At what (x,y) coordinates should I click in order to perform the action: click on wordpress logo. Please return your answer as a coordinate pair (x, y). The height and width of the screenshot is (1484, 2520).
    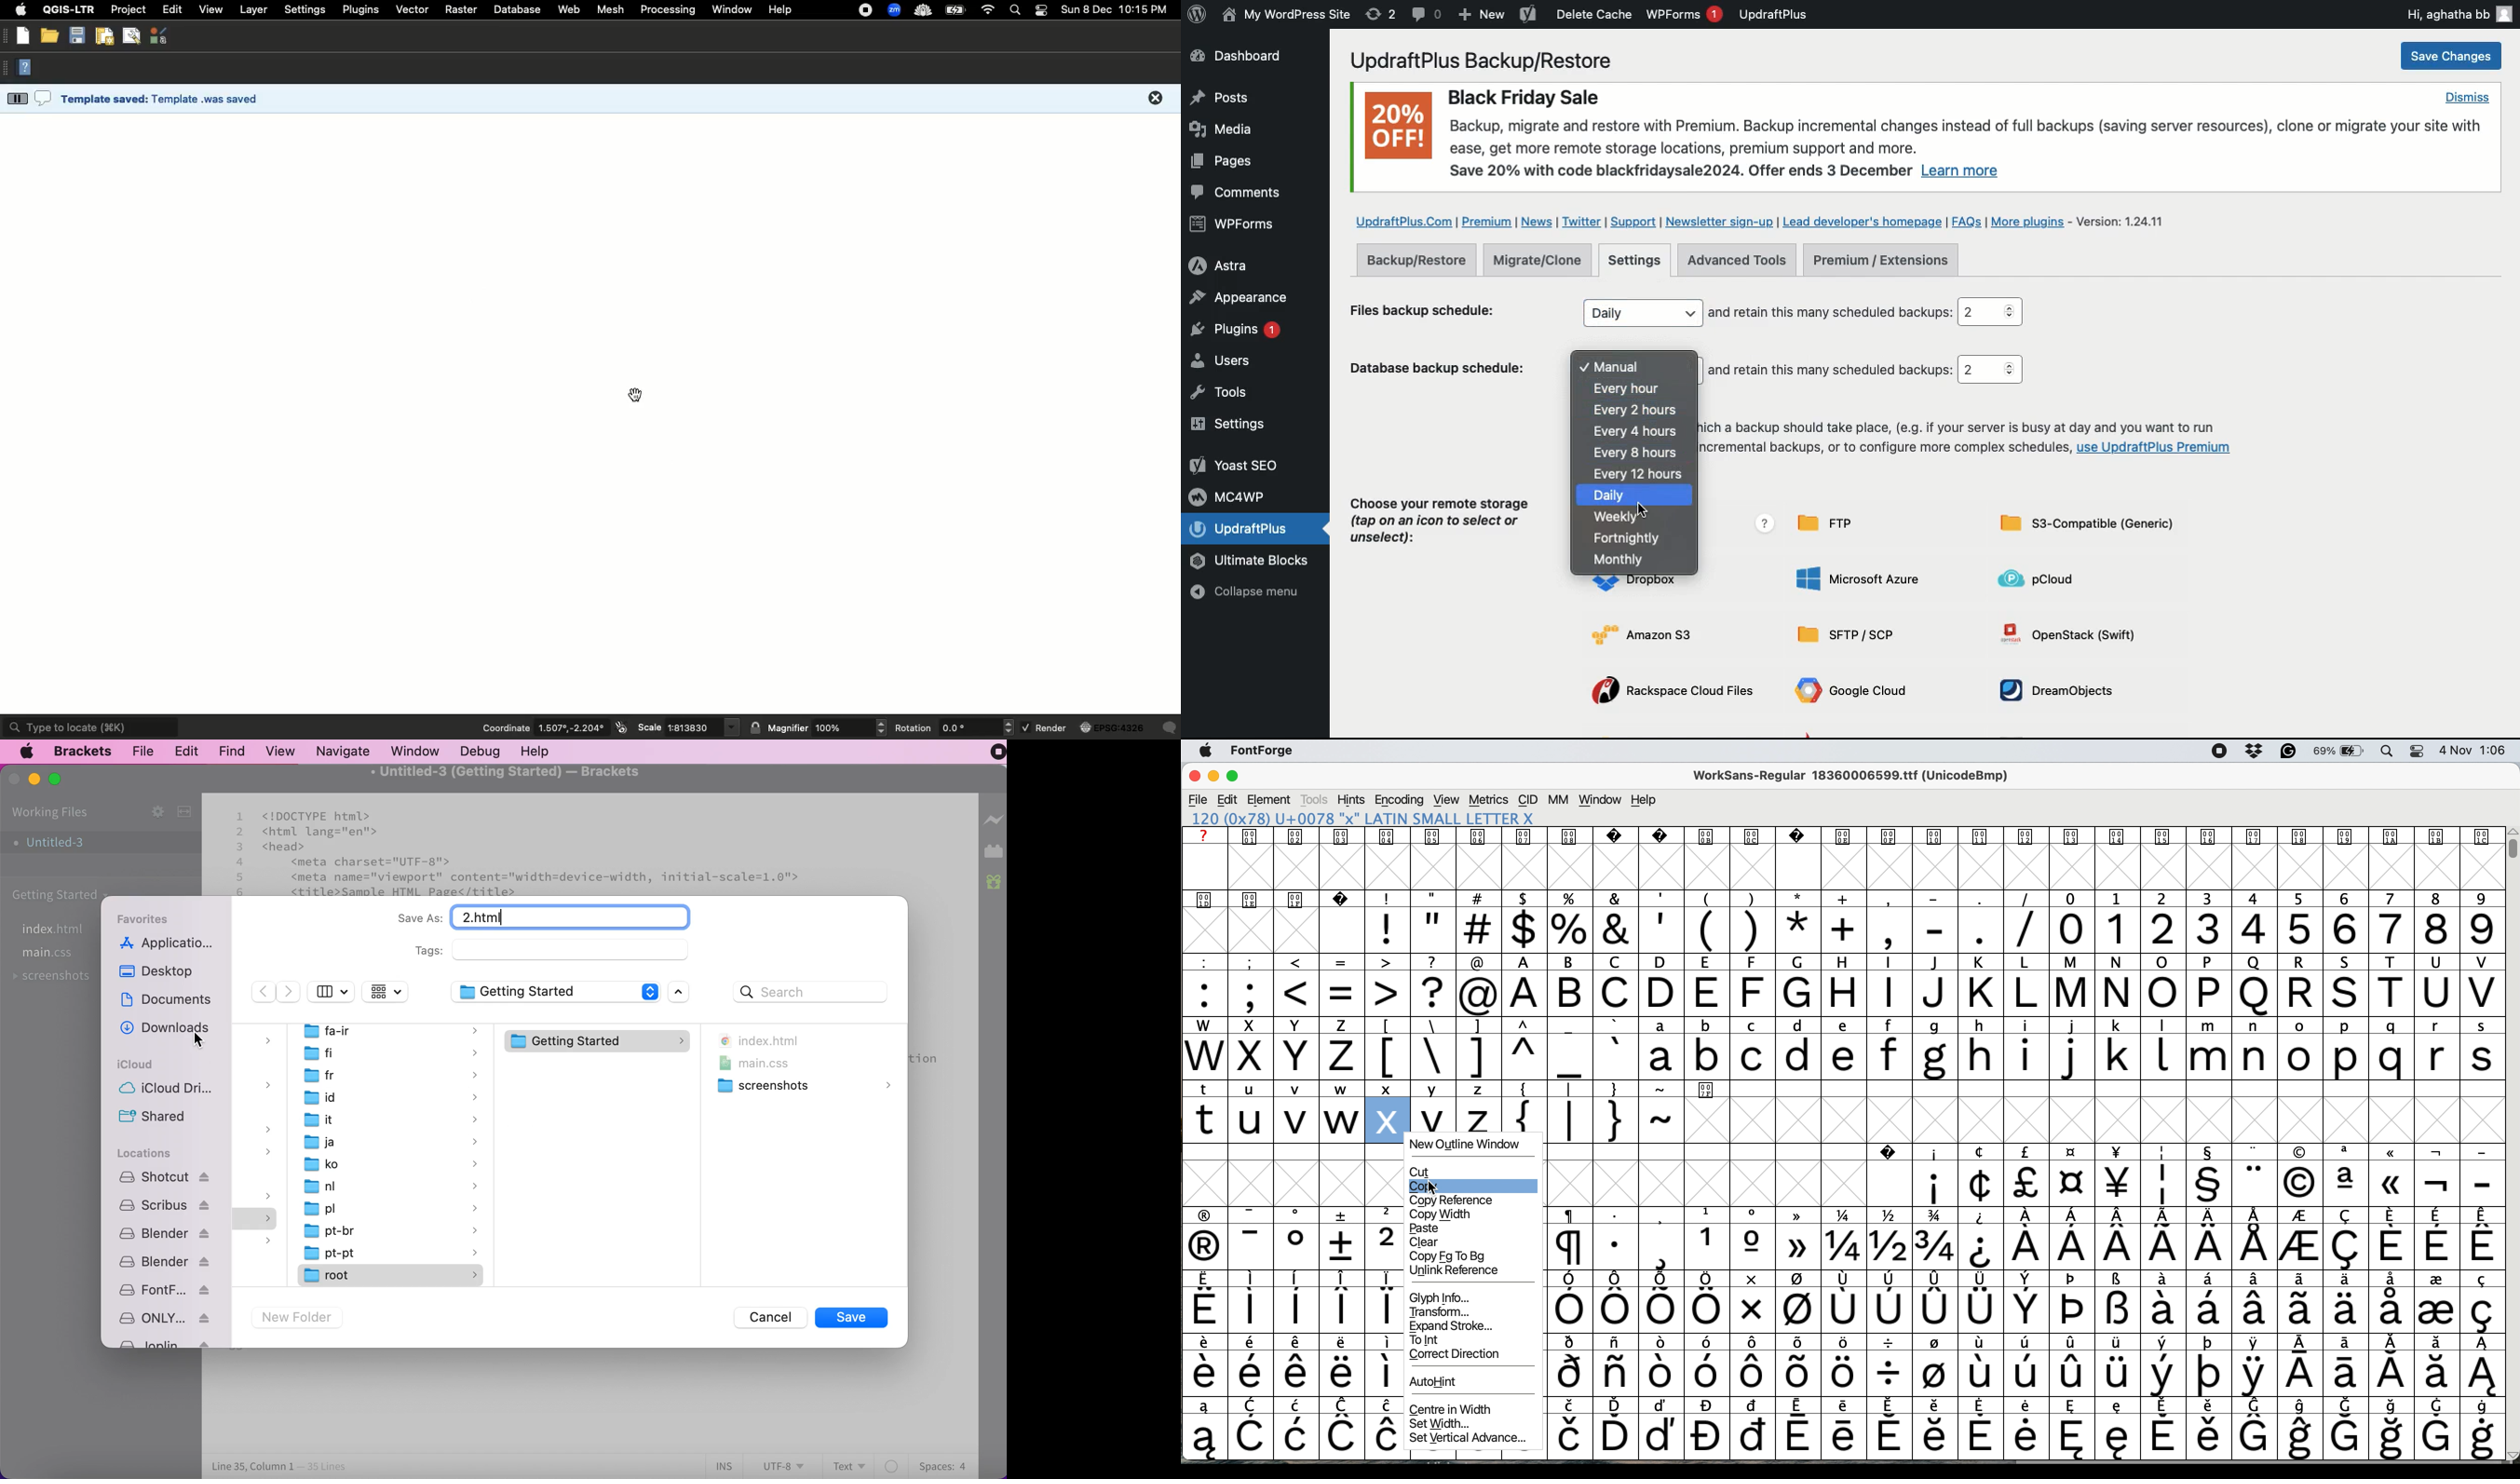
    Looking at the image, I should click on (1197, 14).